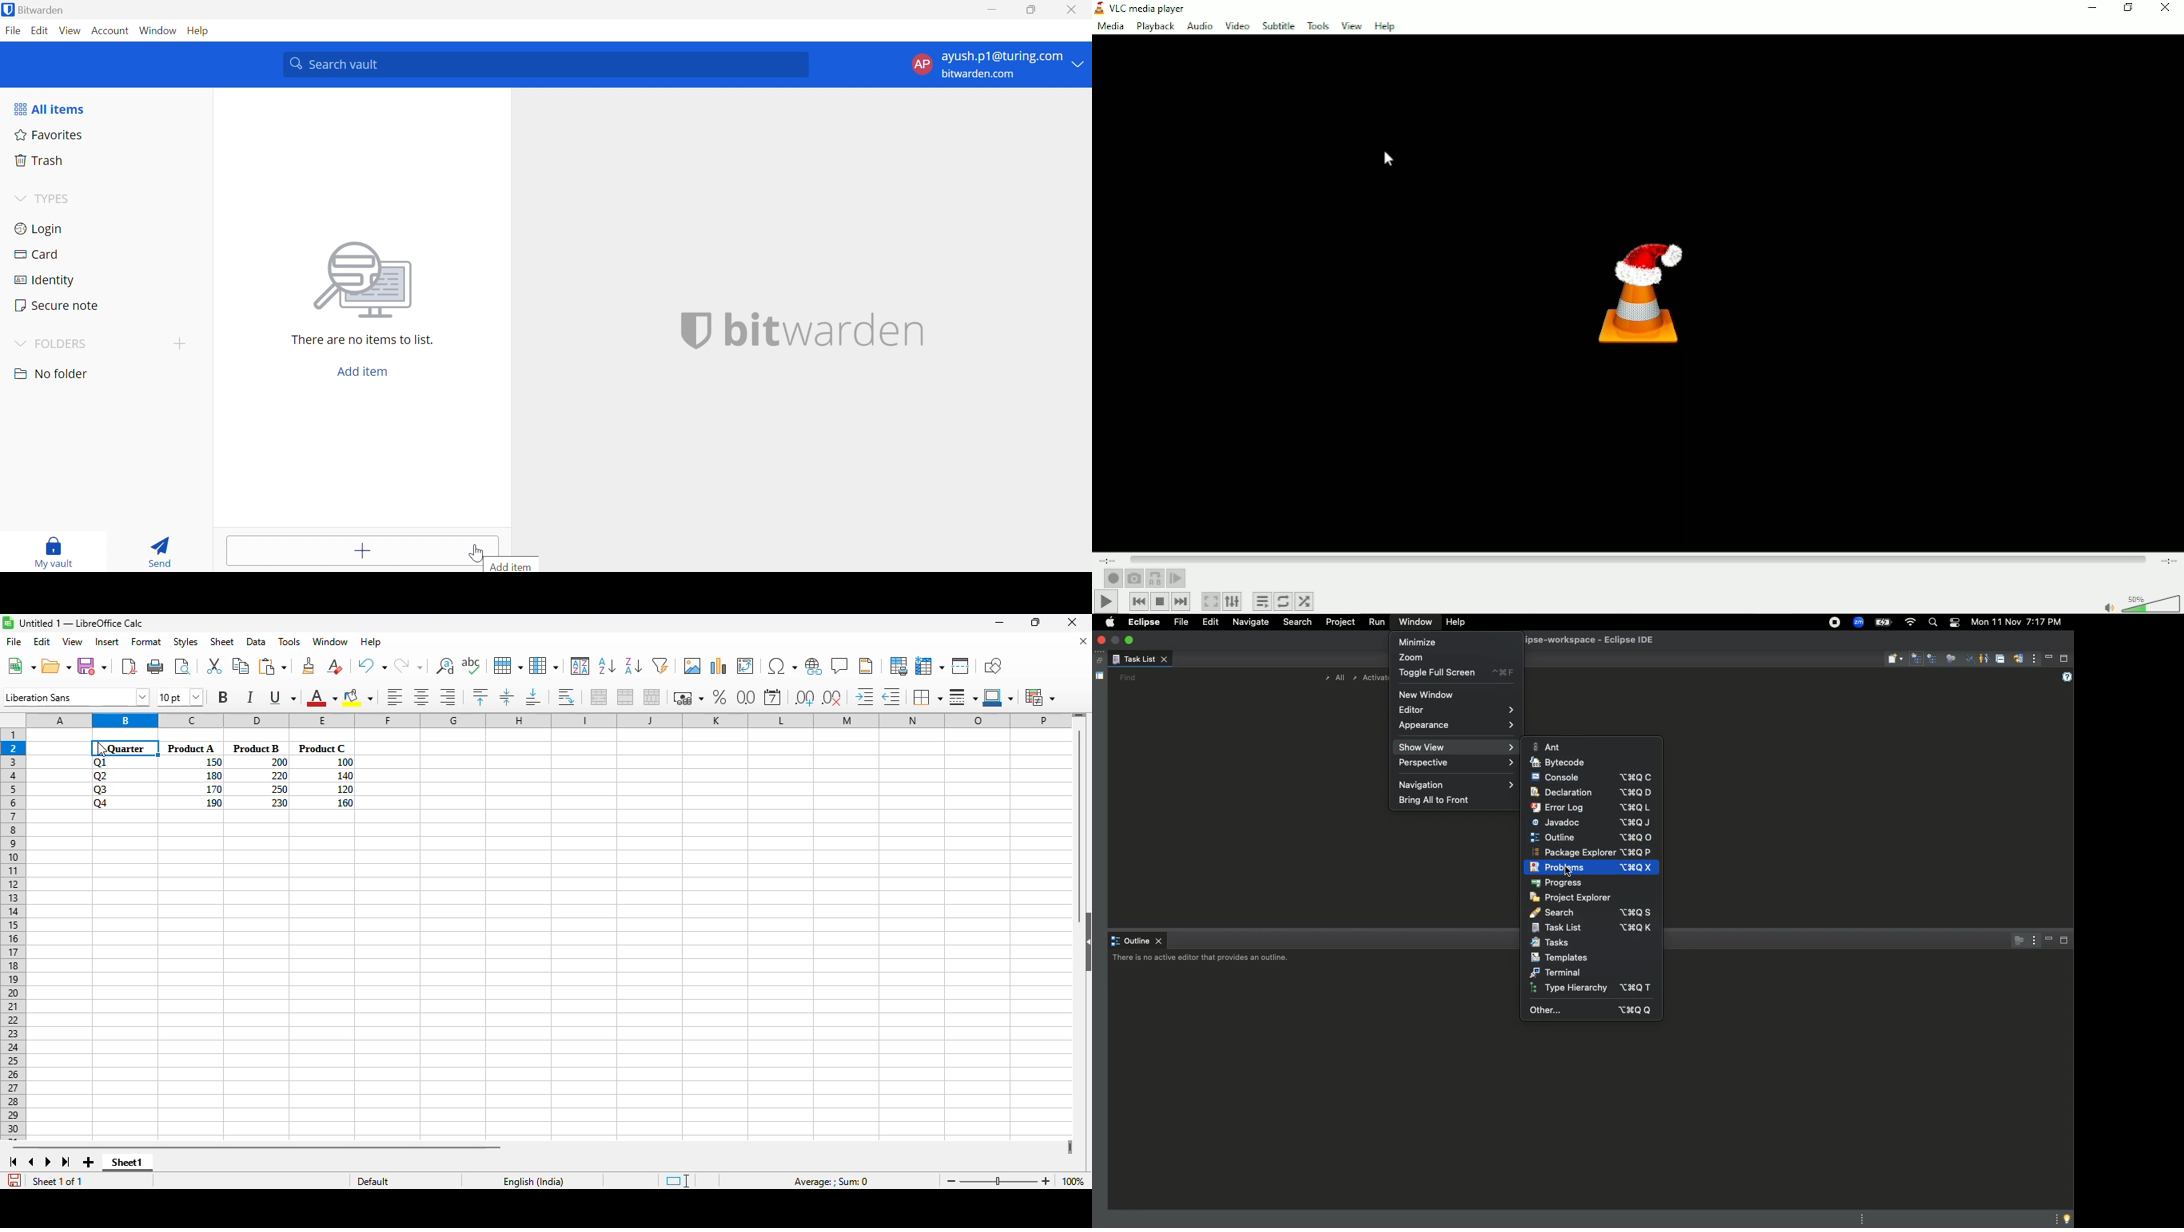  Describe the element at coordinates (1417, 656) in the screenshot. I see `Zoom` at that location.